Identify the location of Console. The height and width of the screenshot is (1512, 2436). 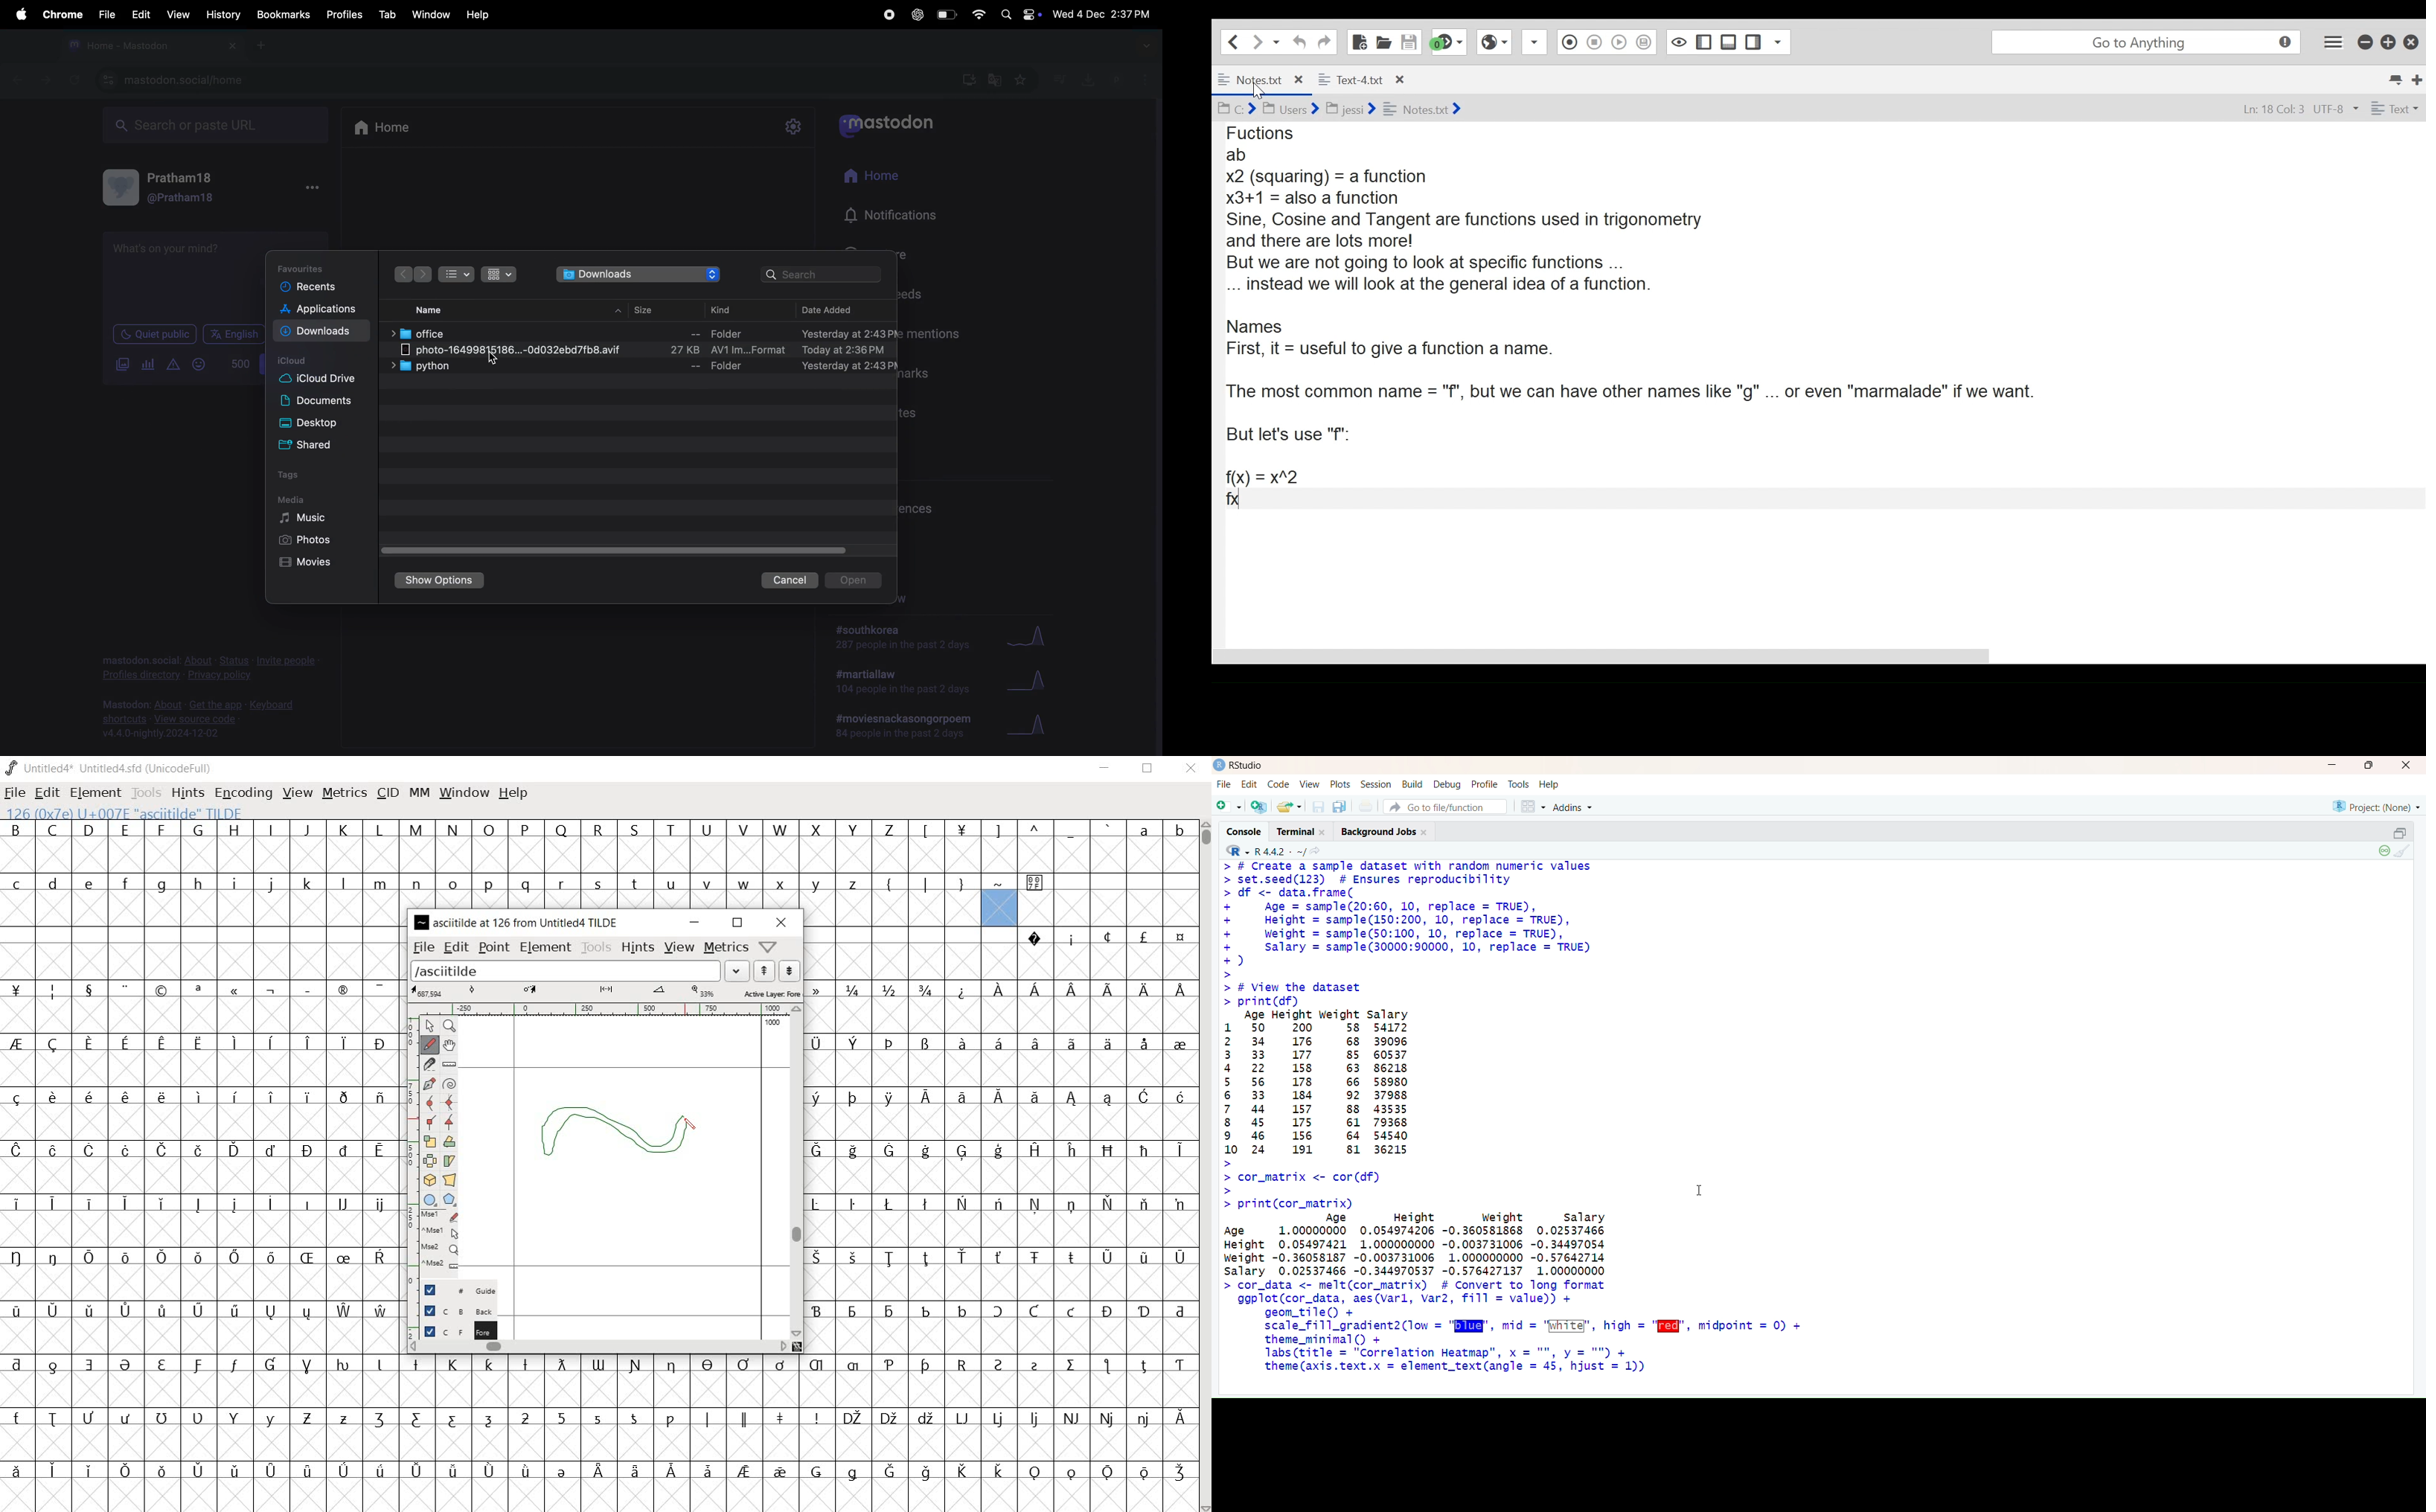
(1248, 831).